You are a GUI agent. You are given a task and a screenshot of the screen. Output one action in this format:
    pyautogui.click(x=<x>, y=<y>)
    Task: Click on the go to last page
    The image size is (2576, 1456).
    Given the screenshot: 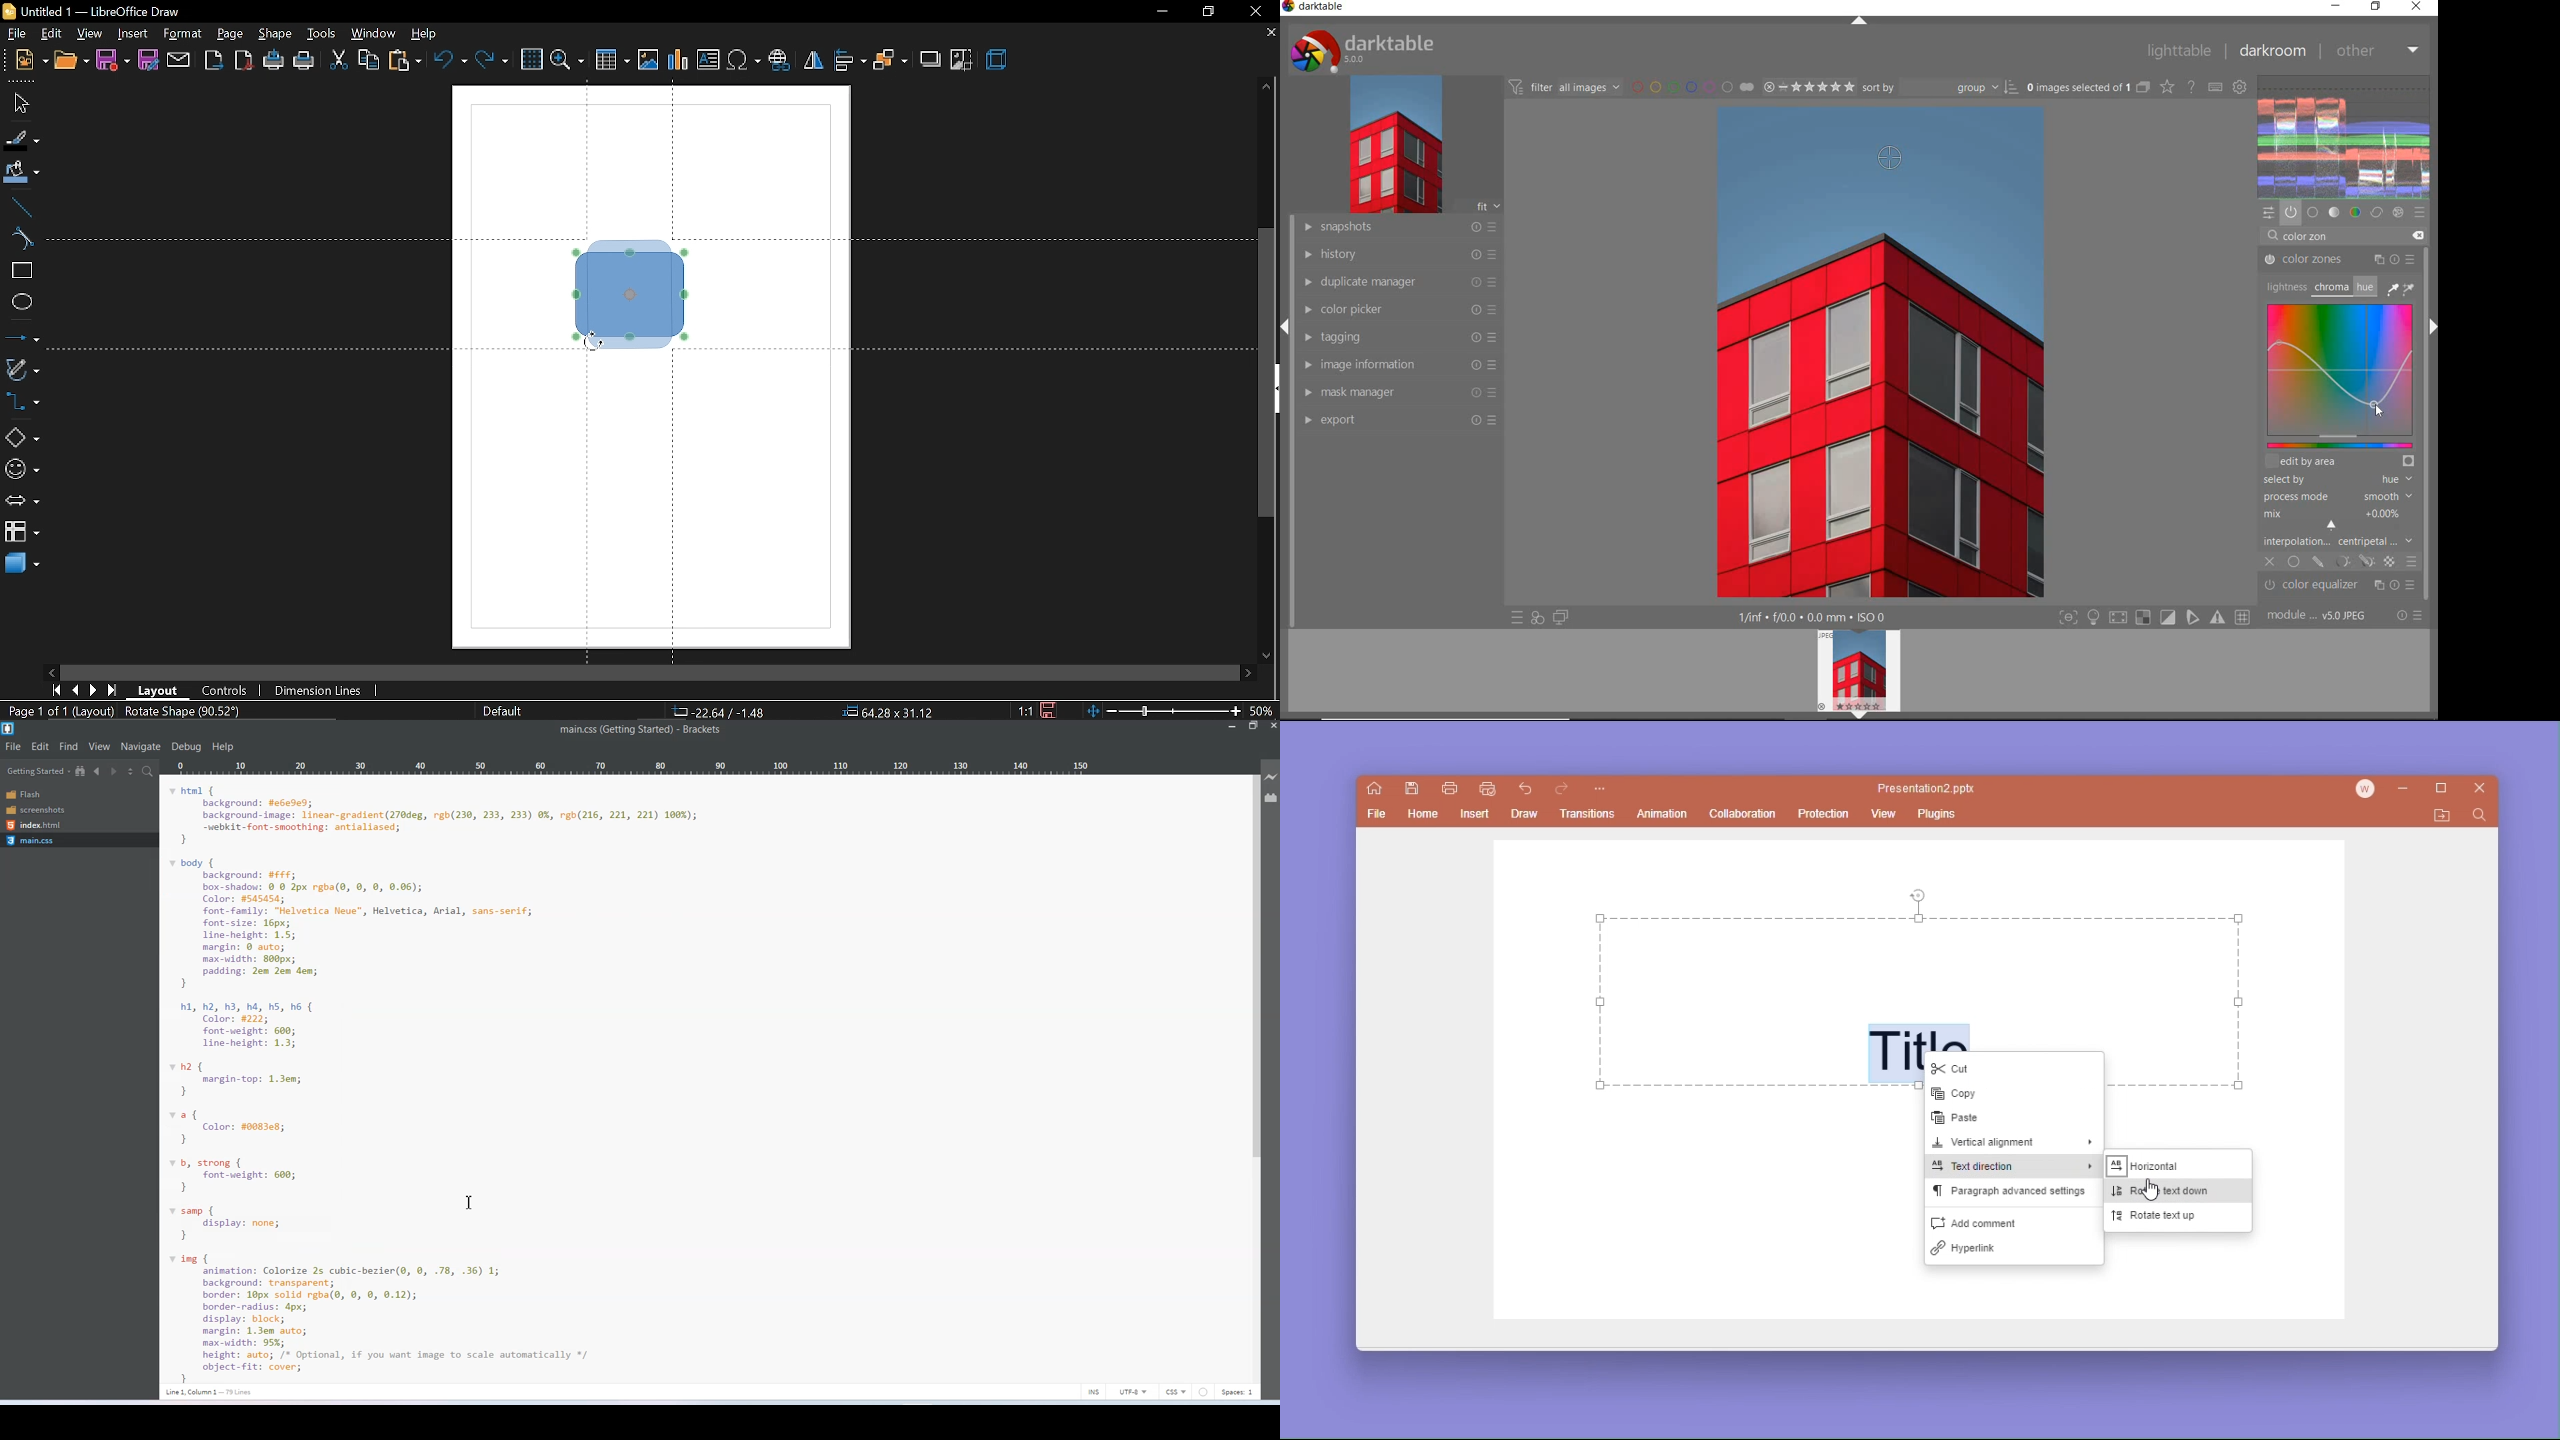 What is the action you would take?
    pyautogui.click(x=114, y=691)
    